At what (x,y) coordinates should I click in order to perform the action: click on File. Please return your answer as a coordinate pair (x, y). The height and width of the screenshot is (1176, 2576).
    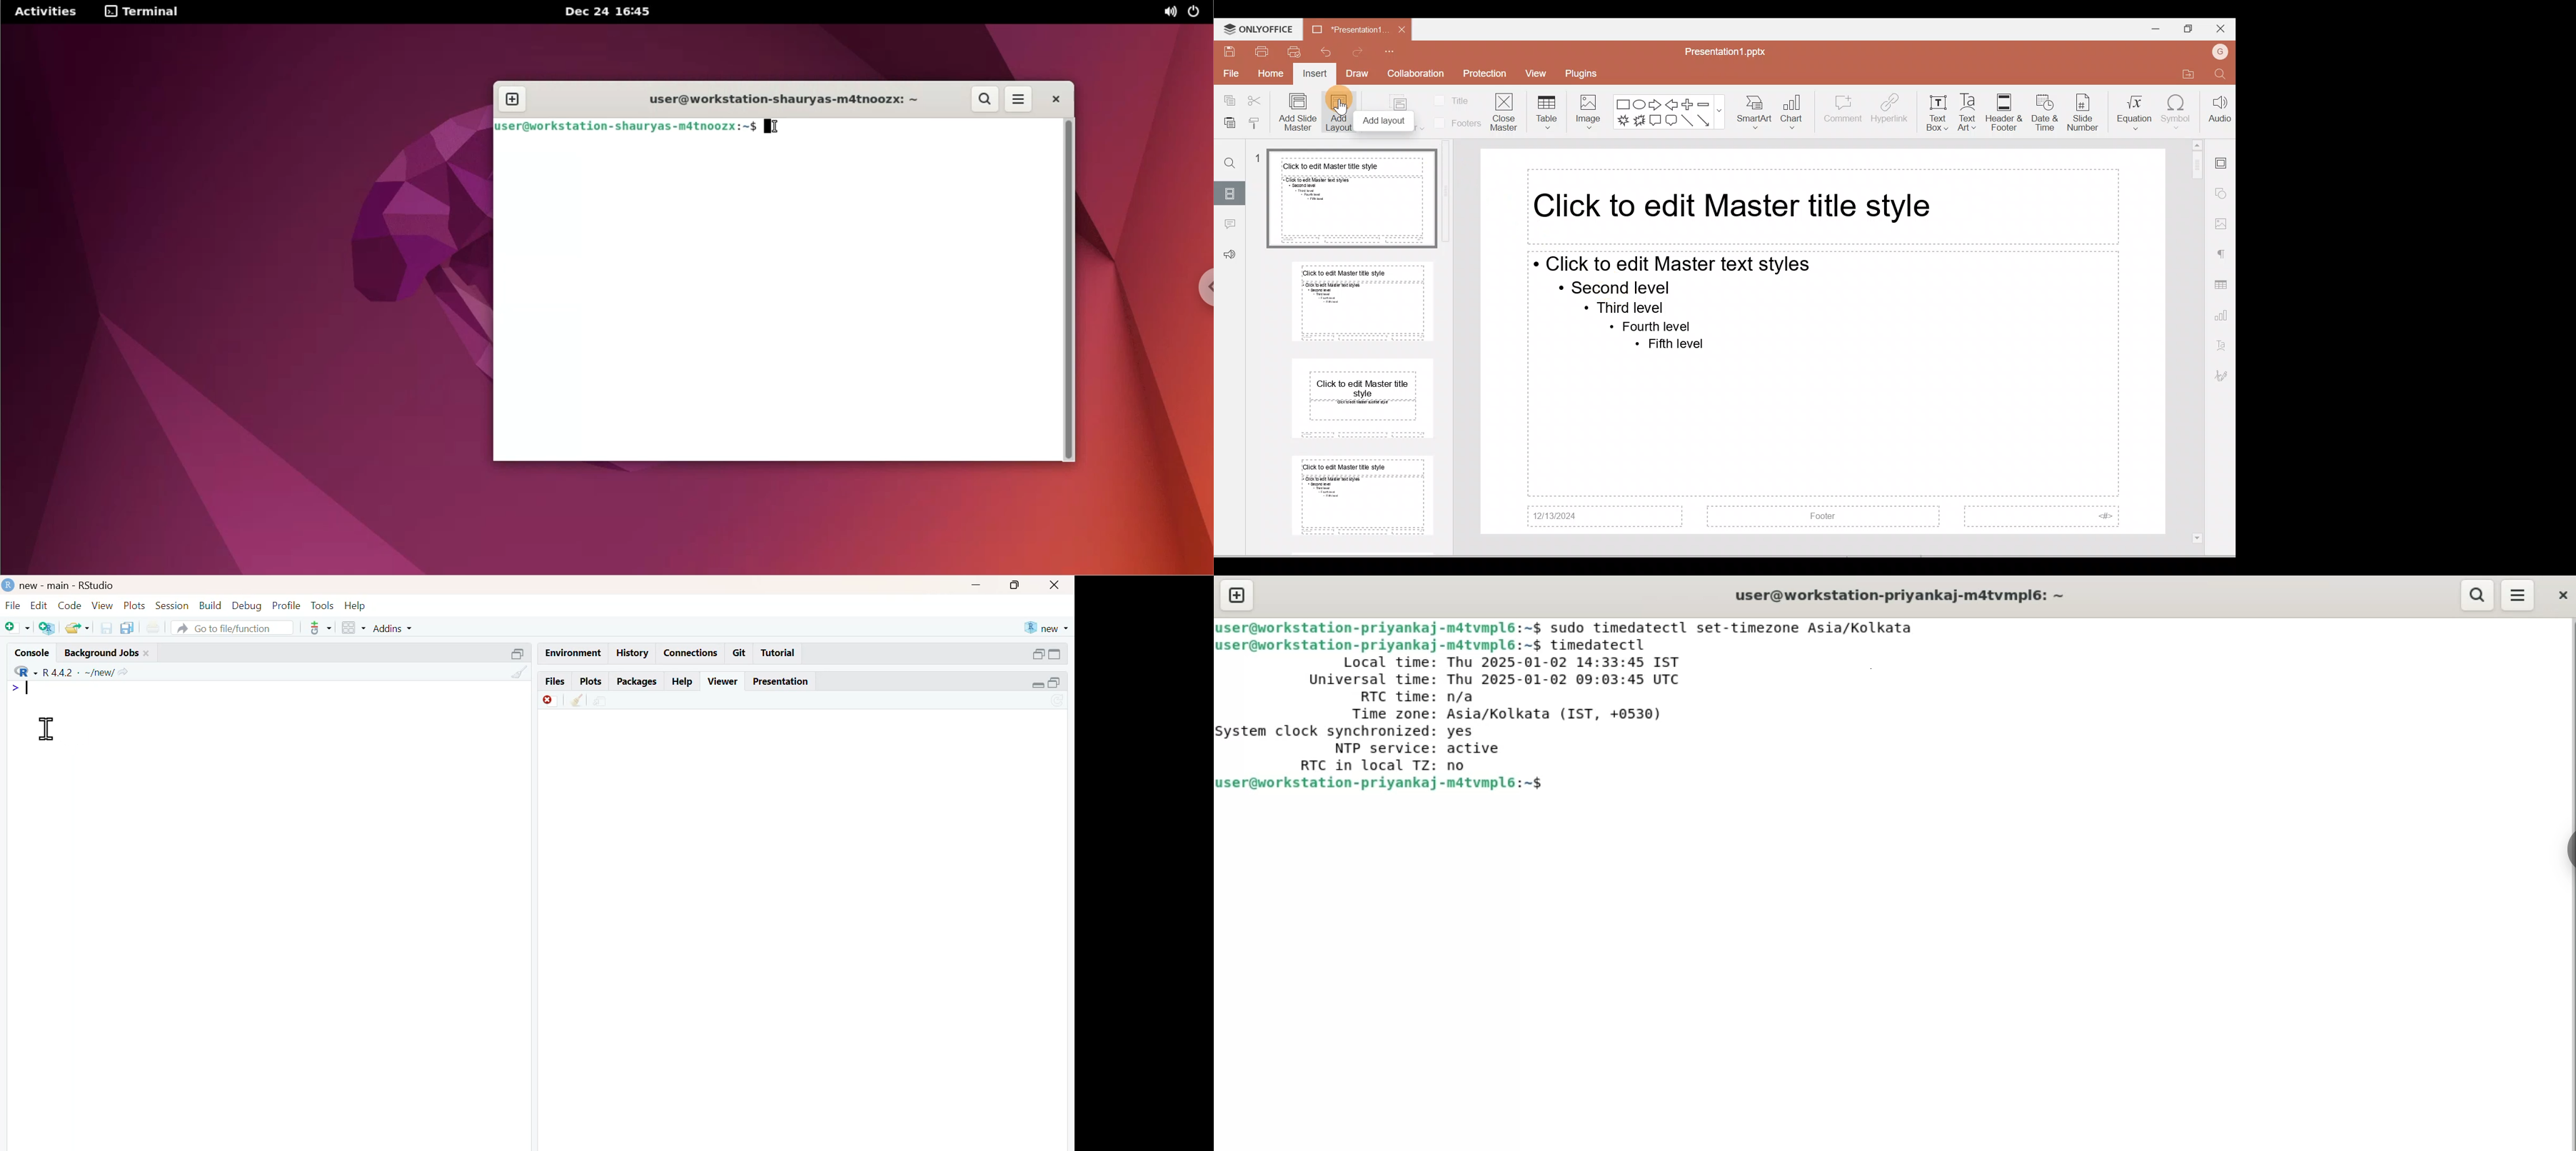
    Looking at the image, I should click on (1230, 75).